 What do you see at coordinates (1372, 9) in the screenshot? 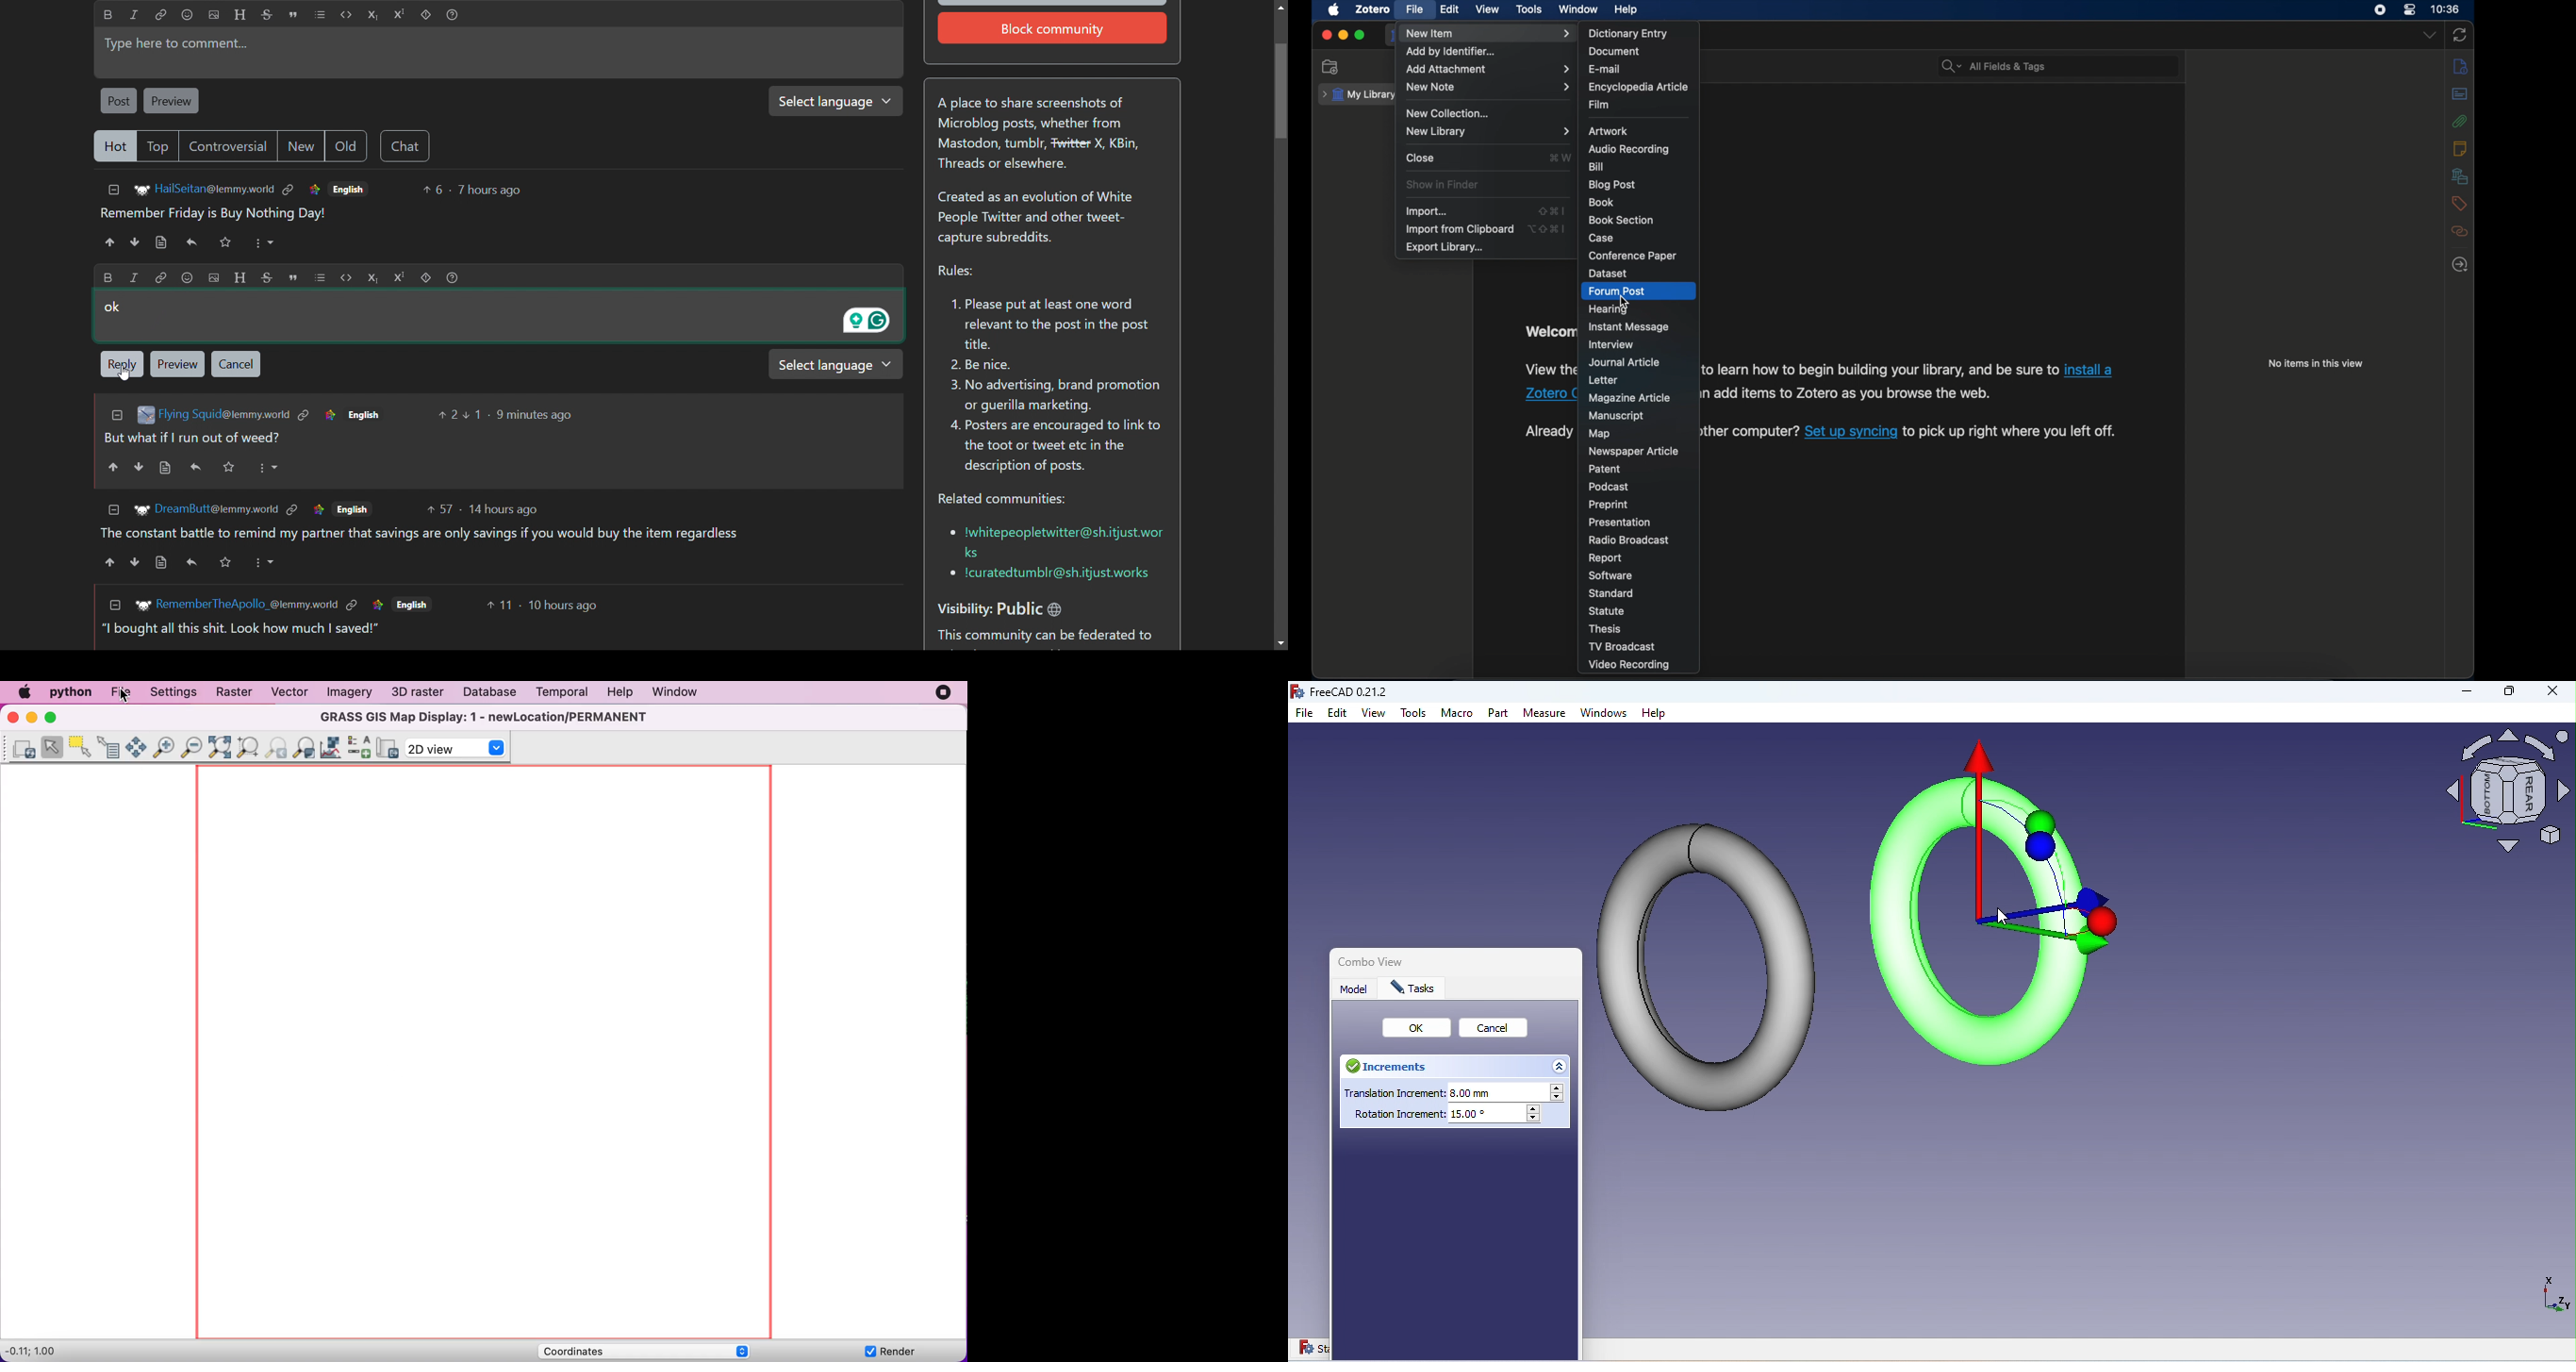
I see `zotero` at bounding box center [1372, 9].